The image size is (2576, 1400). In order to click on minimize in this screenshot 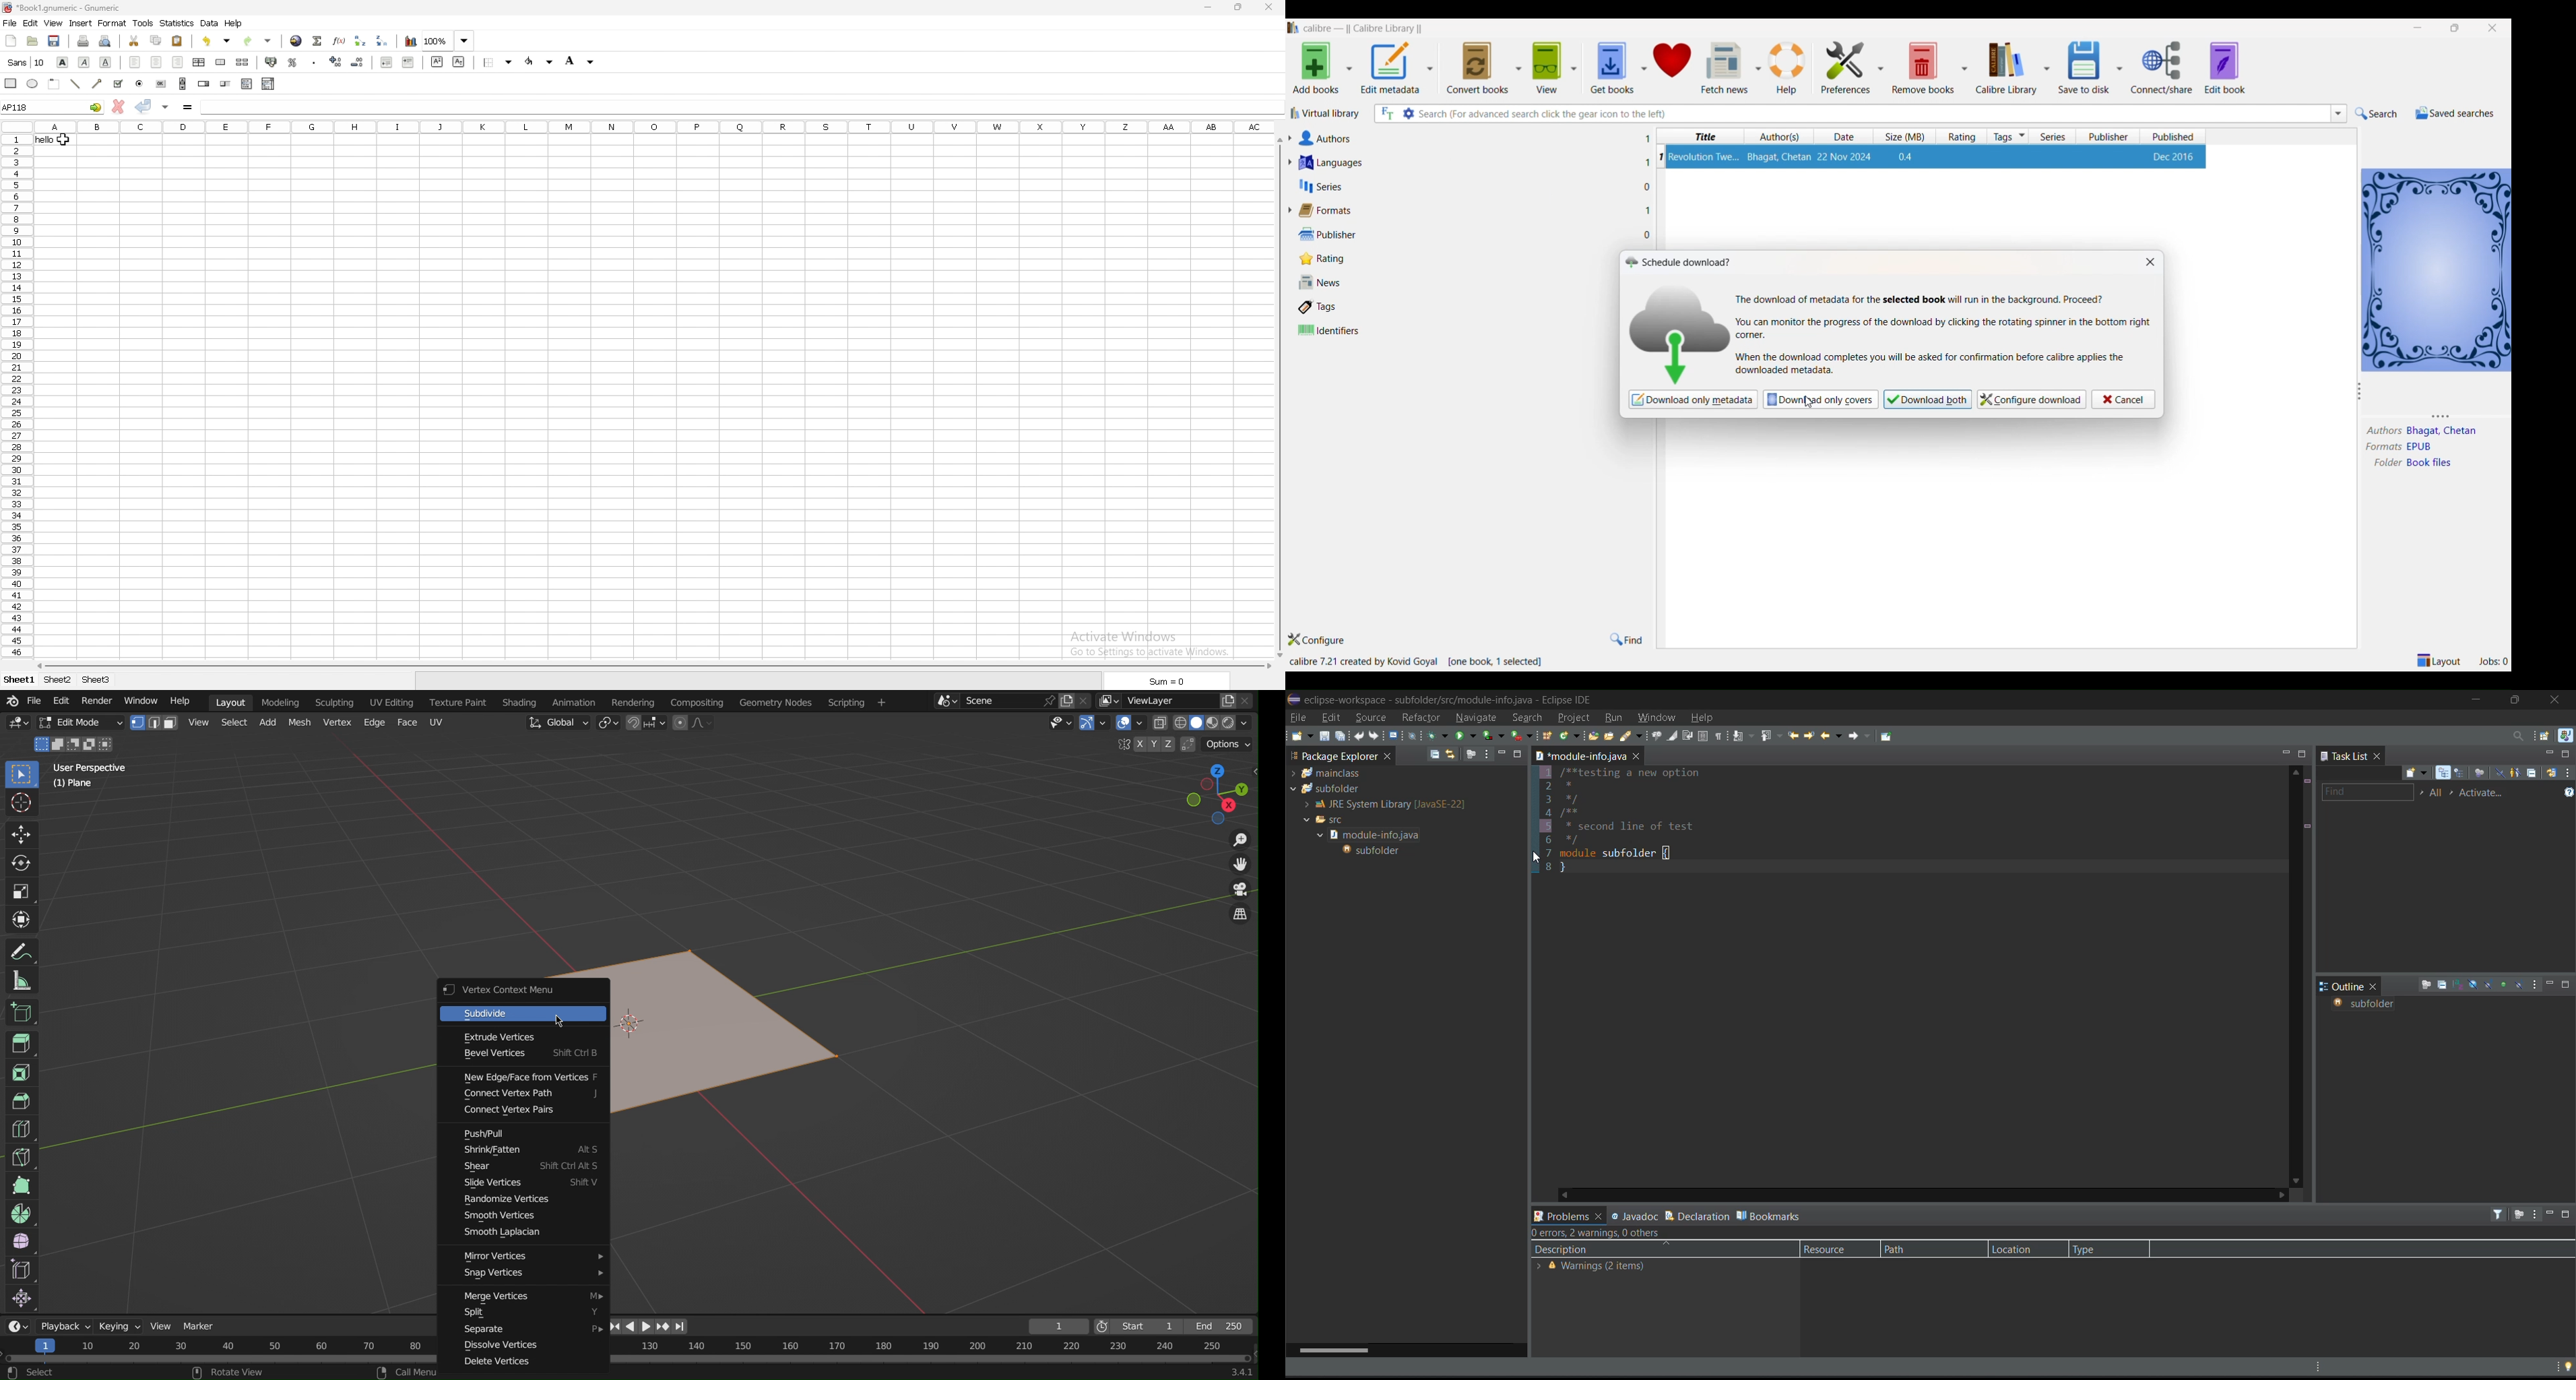, I will do `click(2544, 753)`.